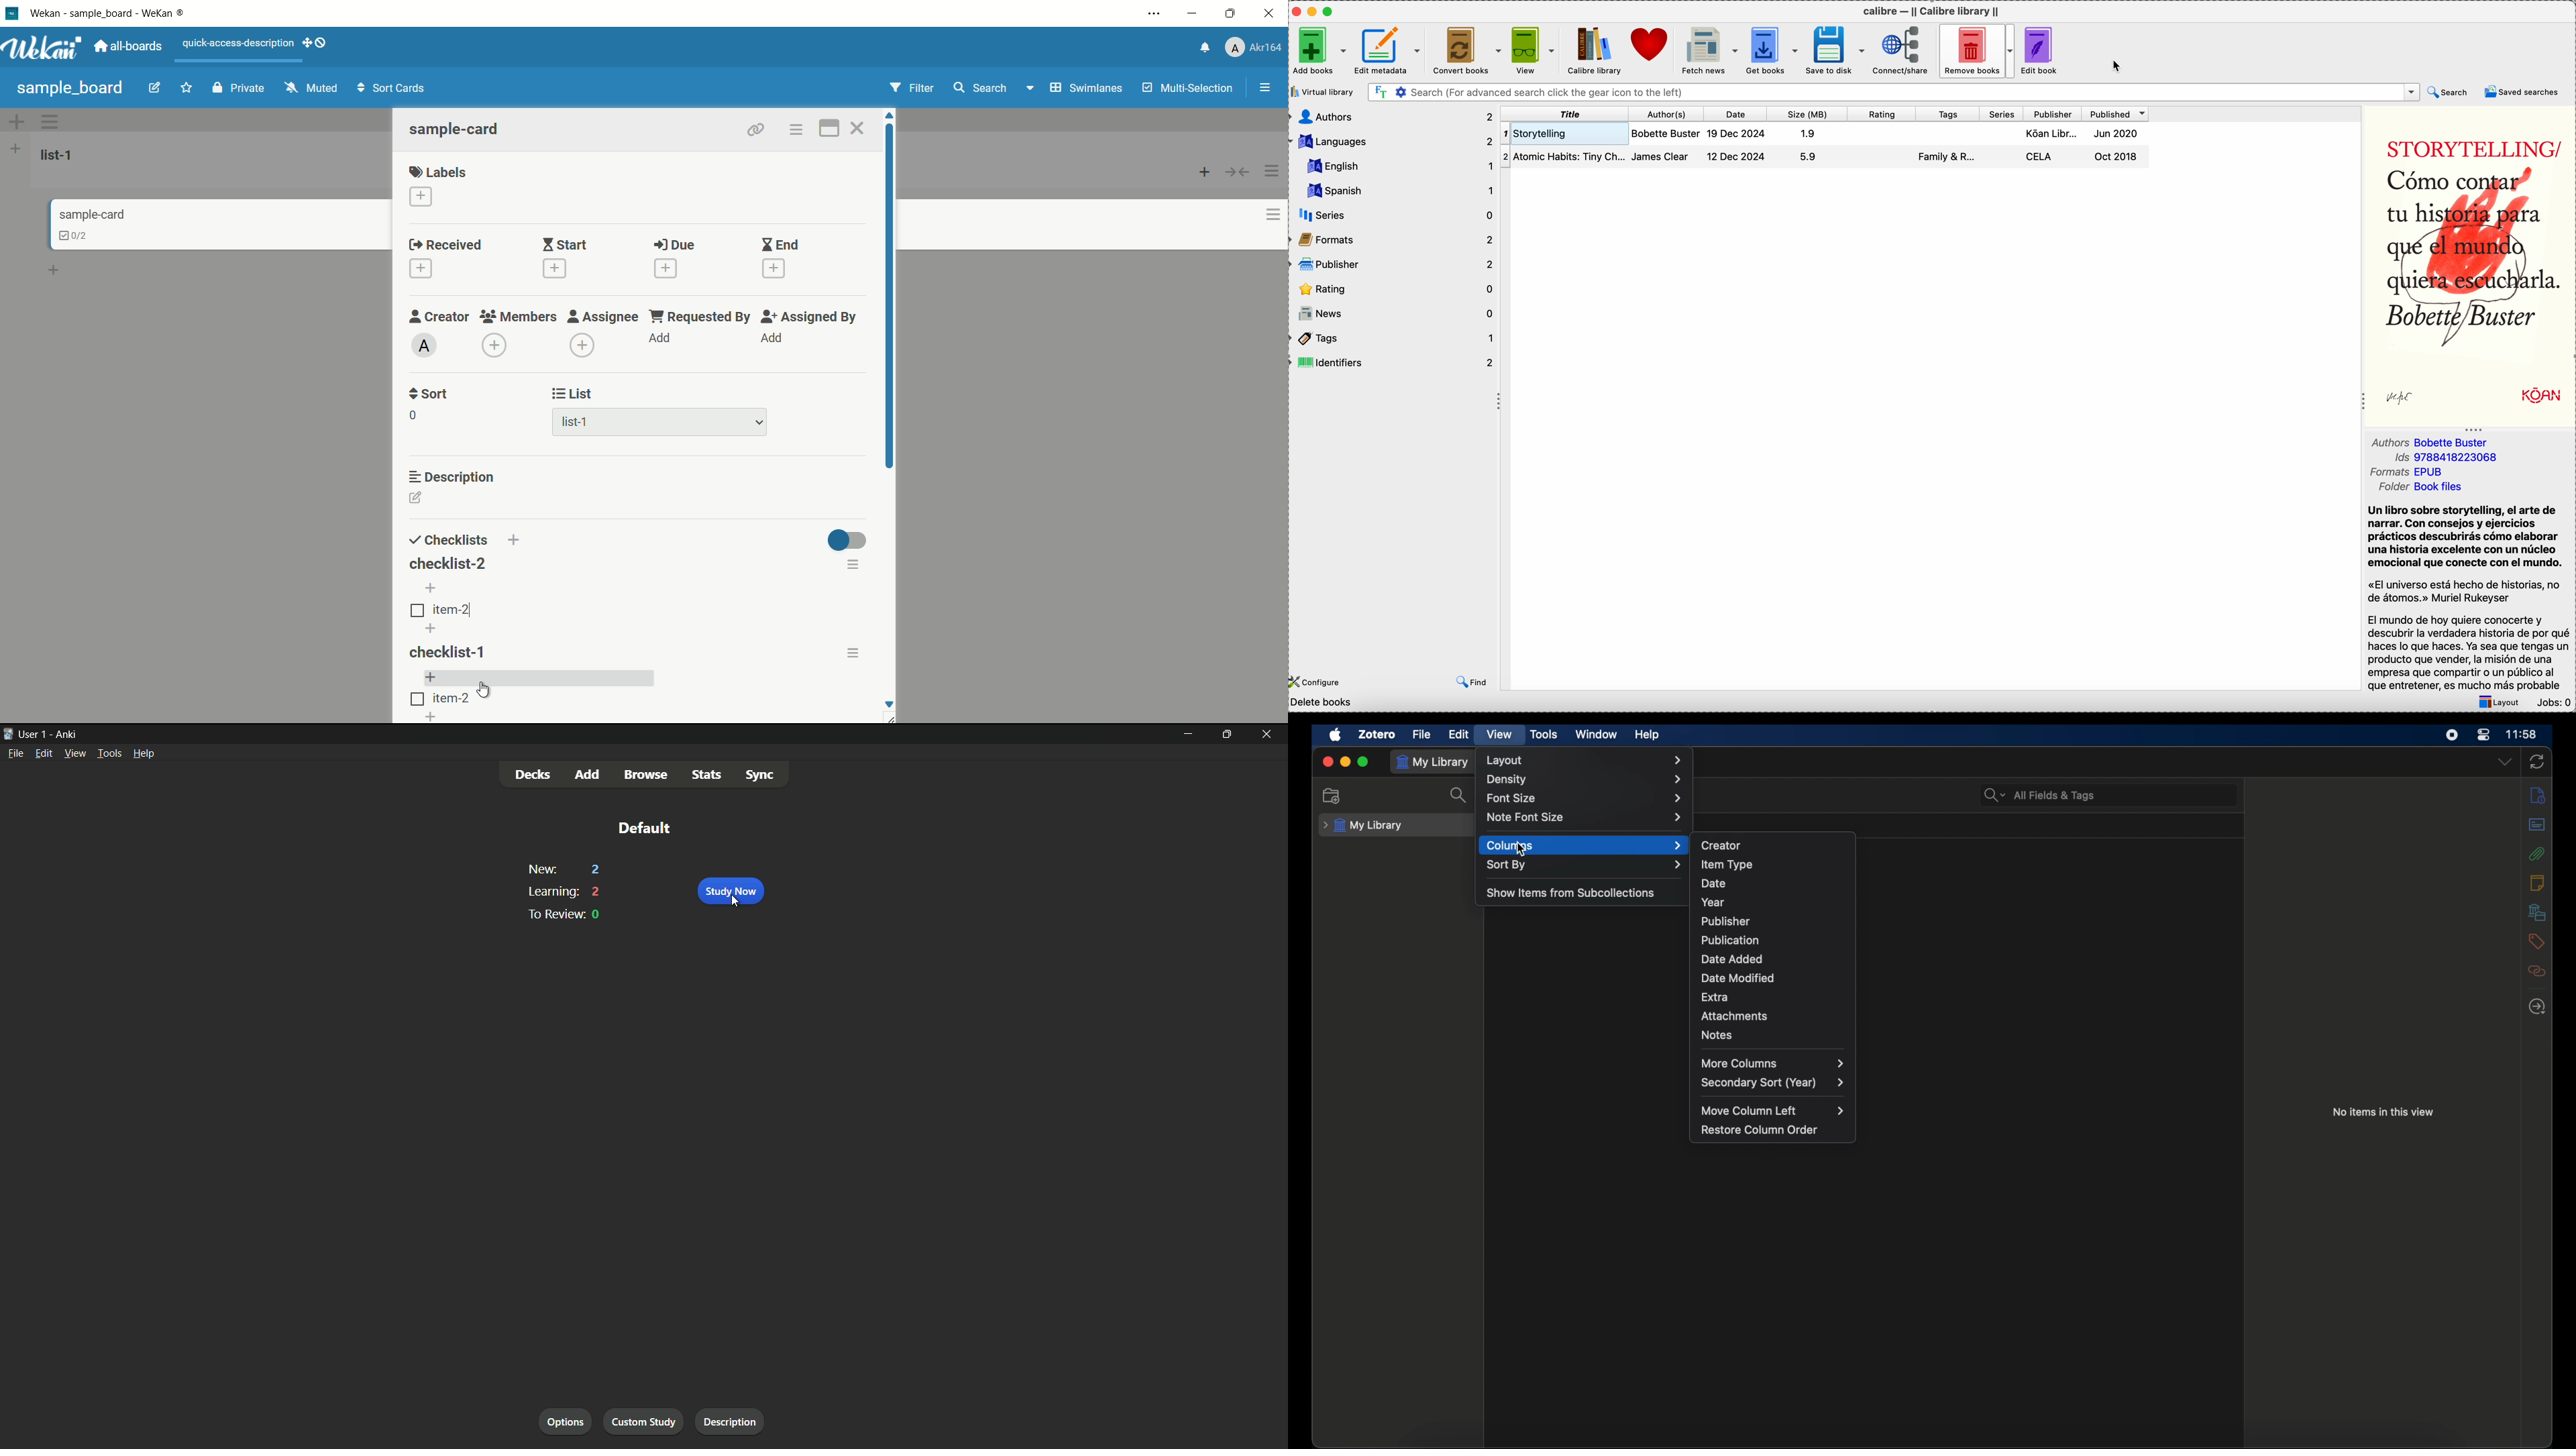 The height and width of the screenshot is (1456, 2576). What do you see at coordinates (1331, 11) in the screenshot?
I see `maximize Calibre` at bounding box center [1331, 11].